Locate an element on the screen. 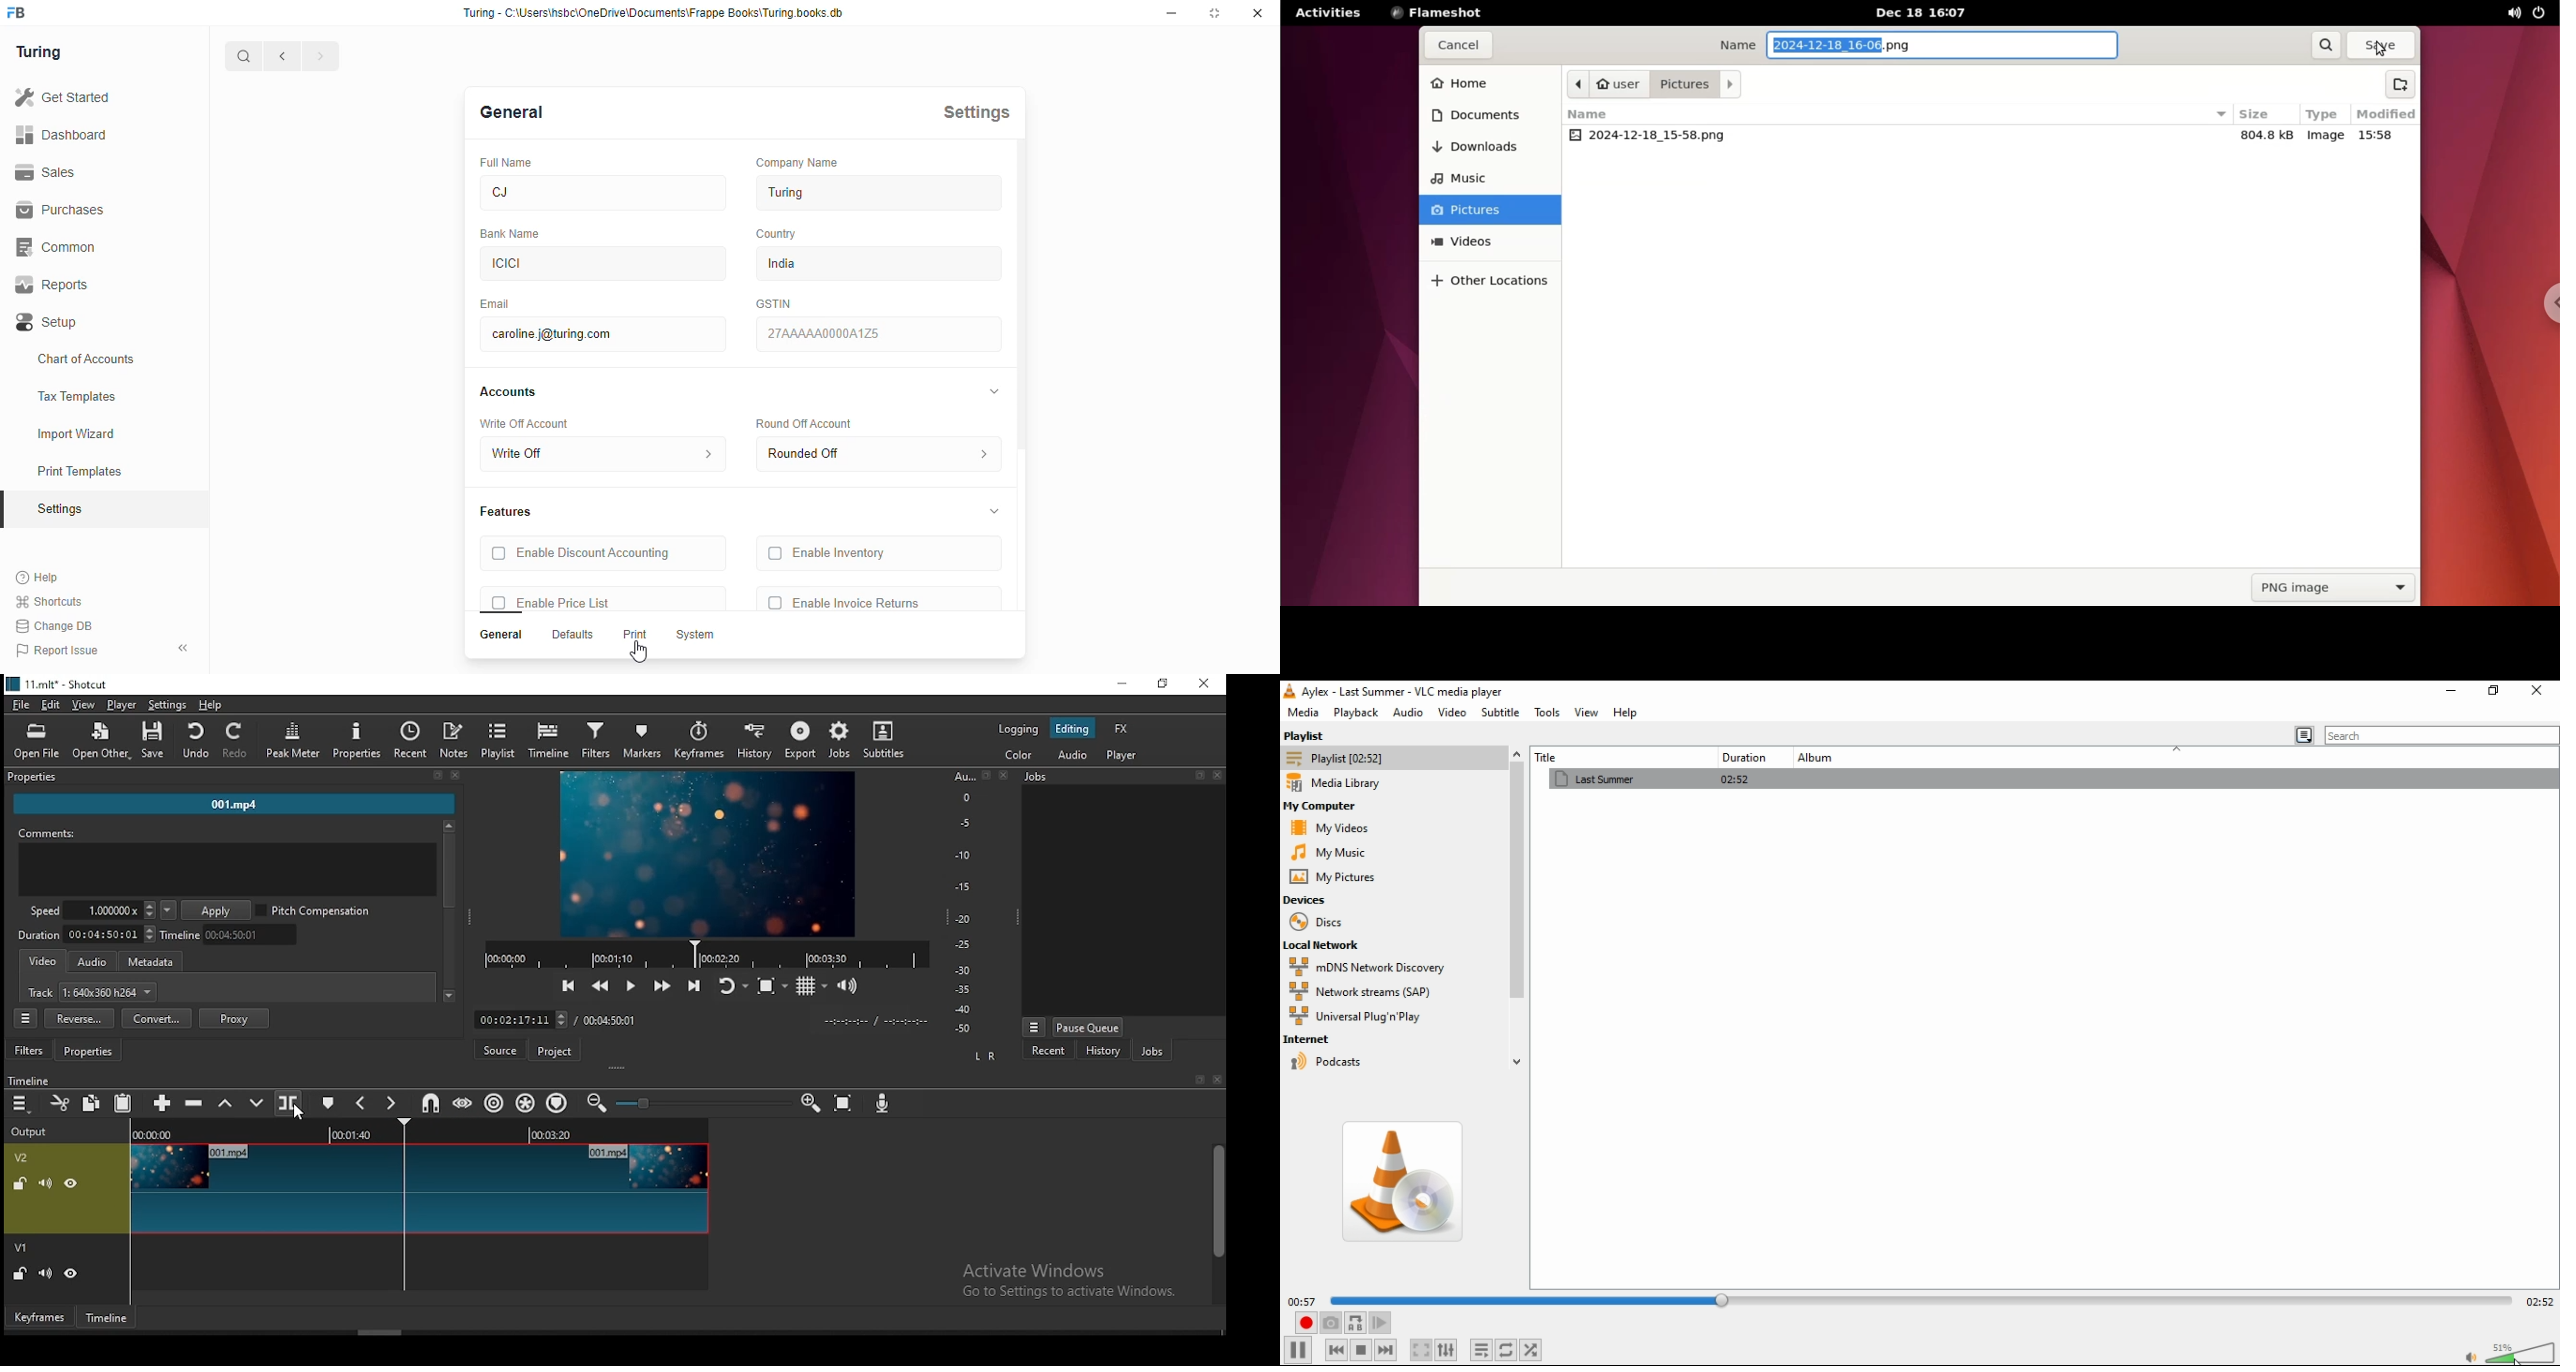 Image resolution: width=2576 pixels, height=1372 pixels. restore is located at coordinates (2493, 692).